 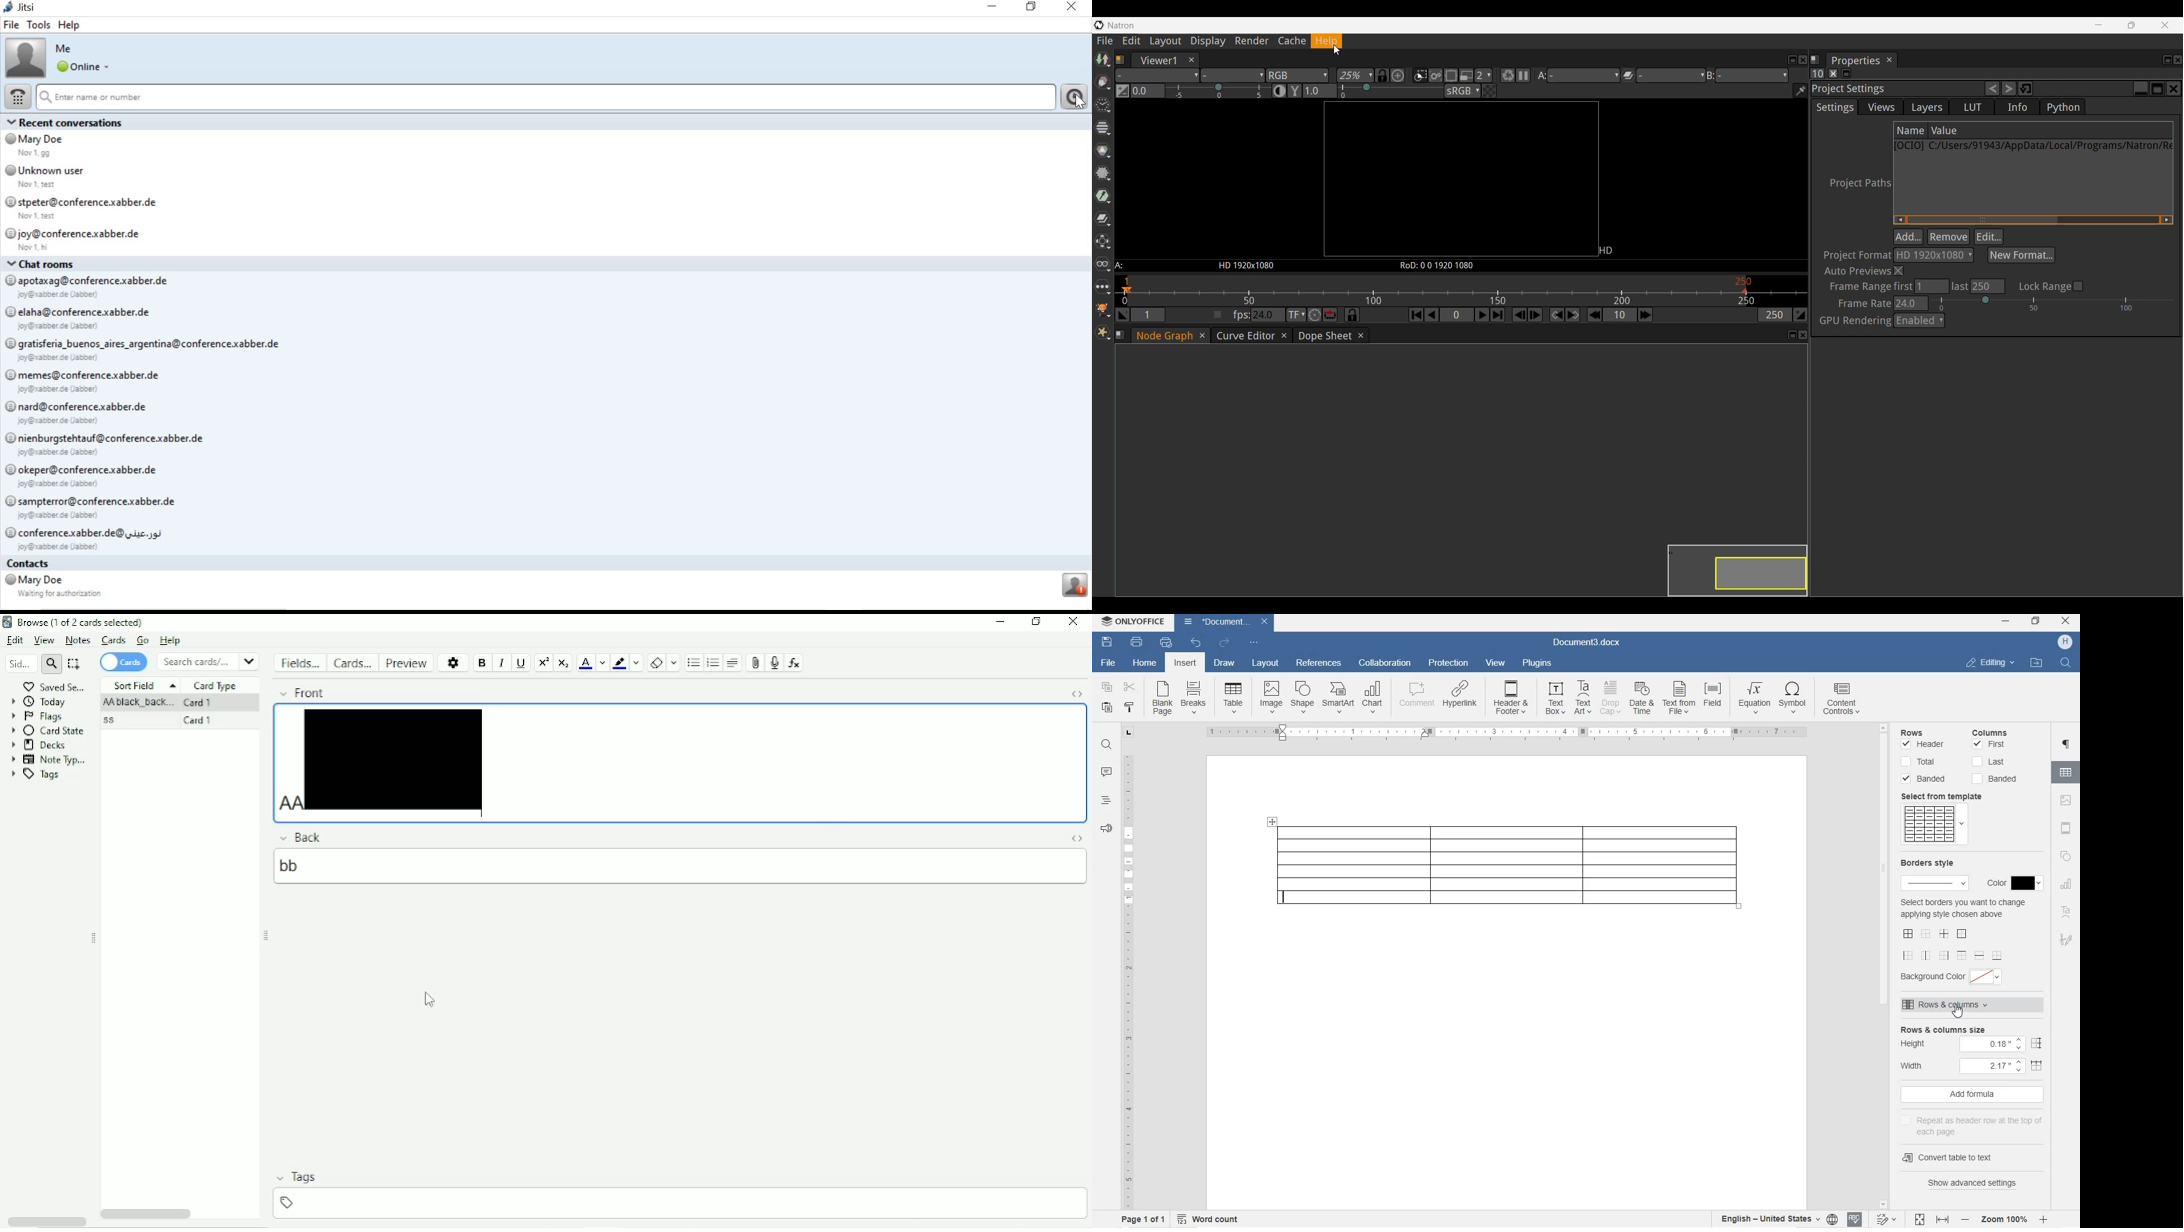 What do you see at coordinates (1121, 25) in the screenshot?
I see `Natron` at bounding box center [1121, 25].